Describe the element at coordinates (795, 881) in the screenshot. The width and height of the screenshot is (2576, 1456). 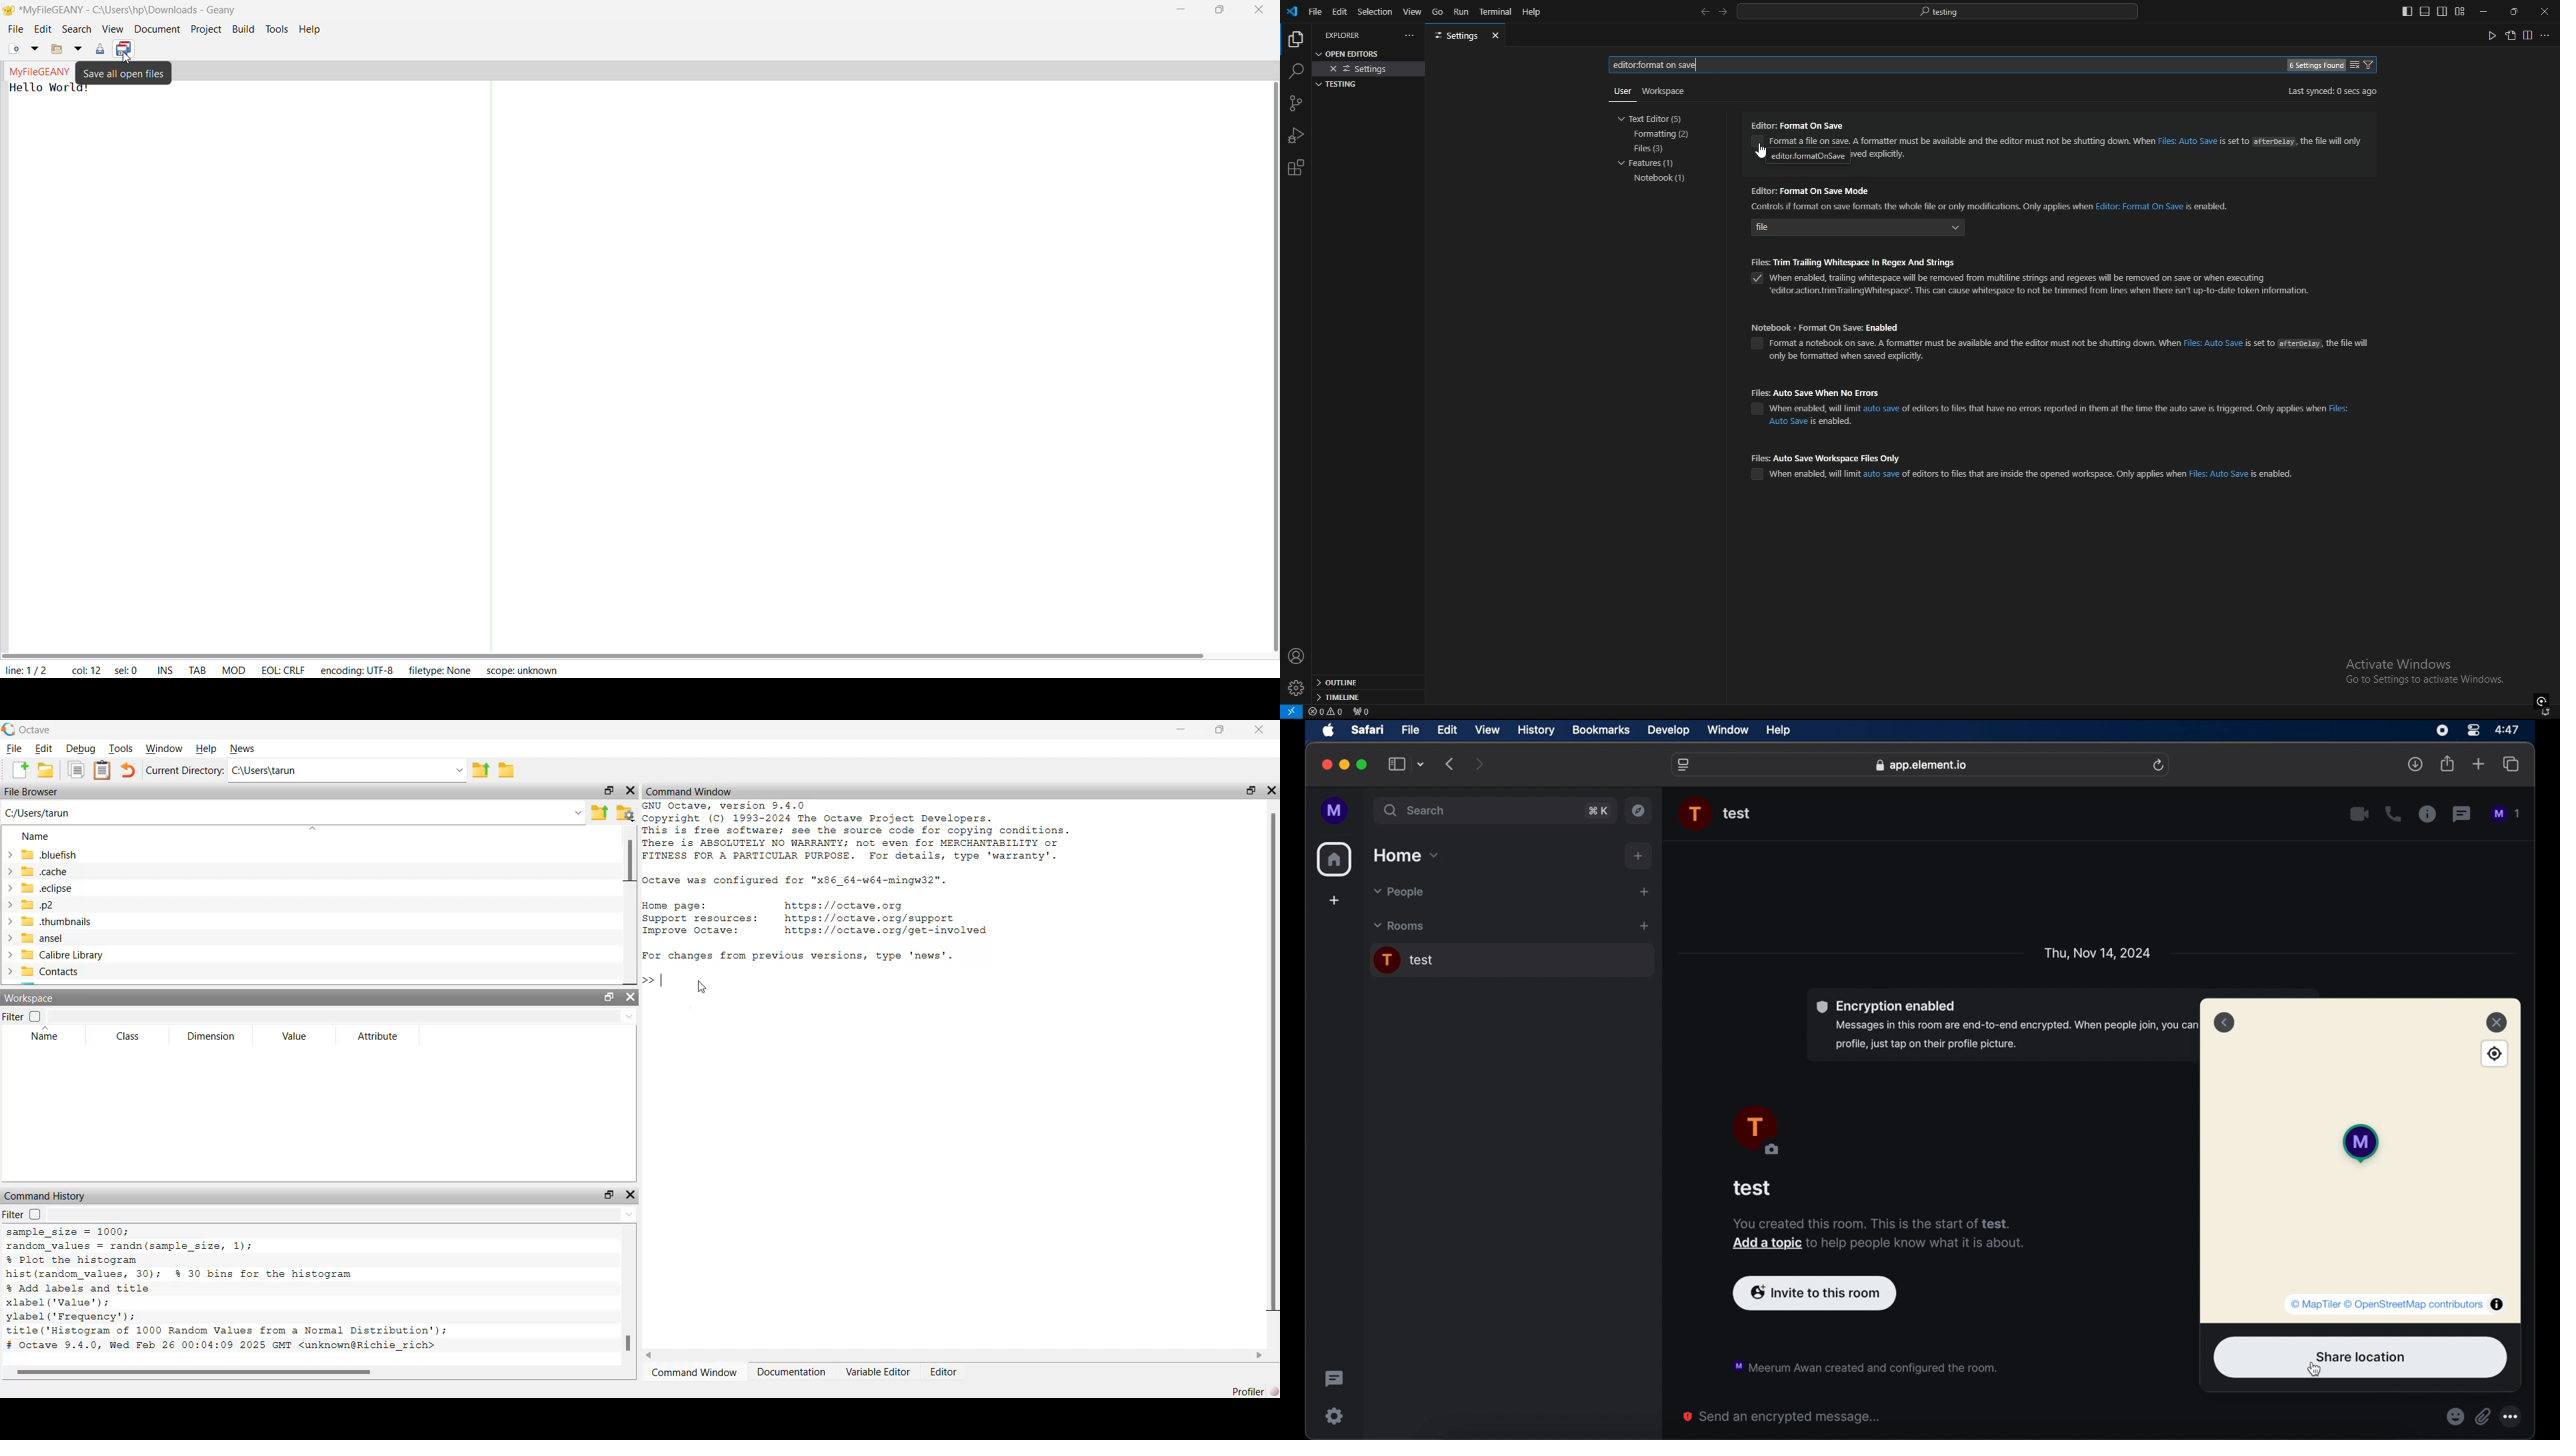
I see `Octave was configured for "x86 64-w64-mingw32".` at that location.